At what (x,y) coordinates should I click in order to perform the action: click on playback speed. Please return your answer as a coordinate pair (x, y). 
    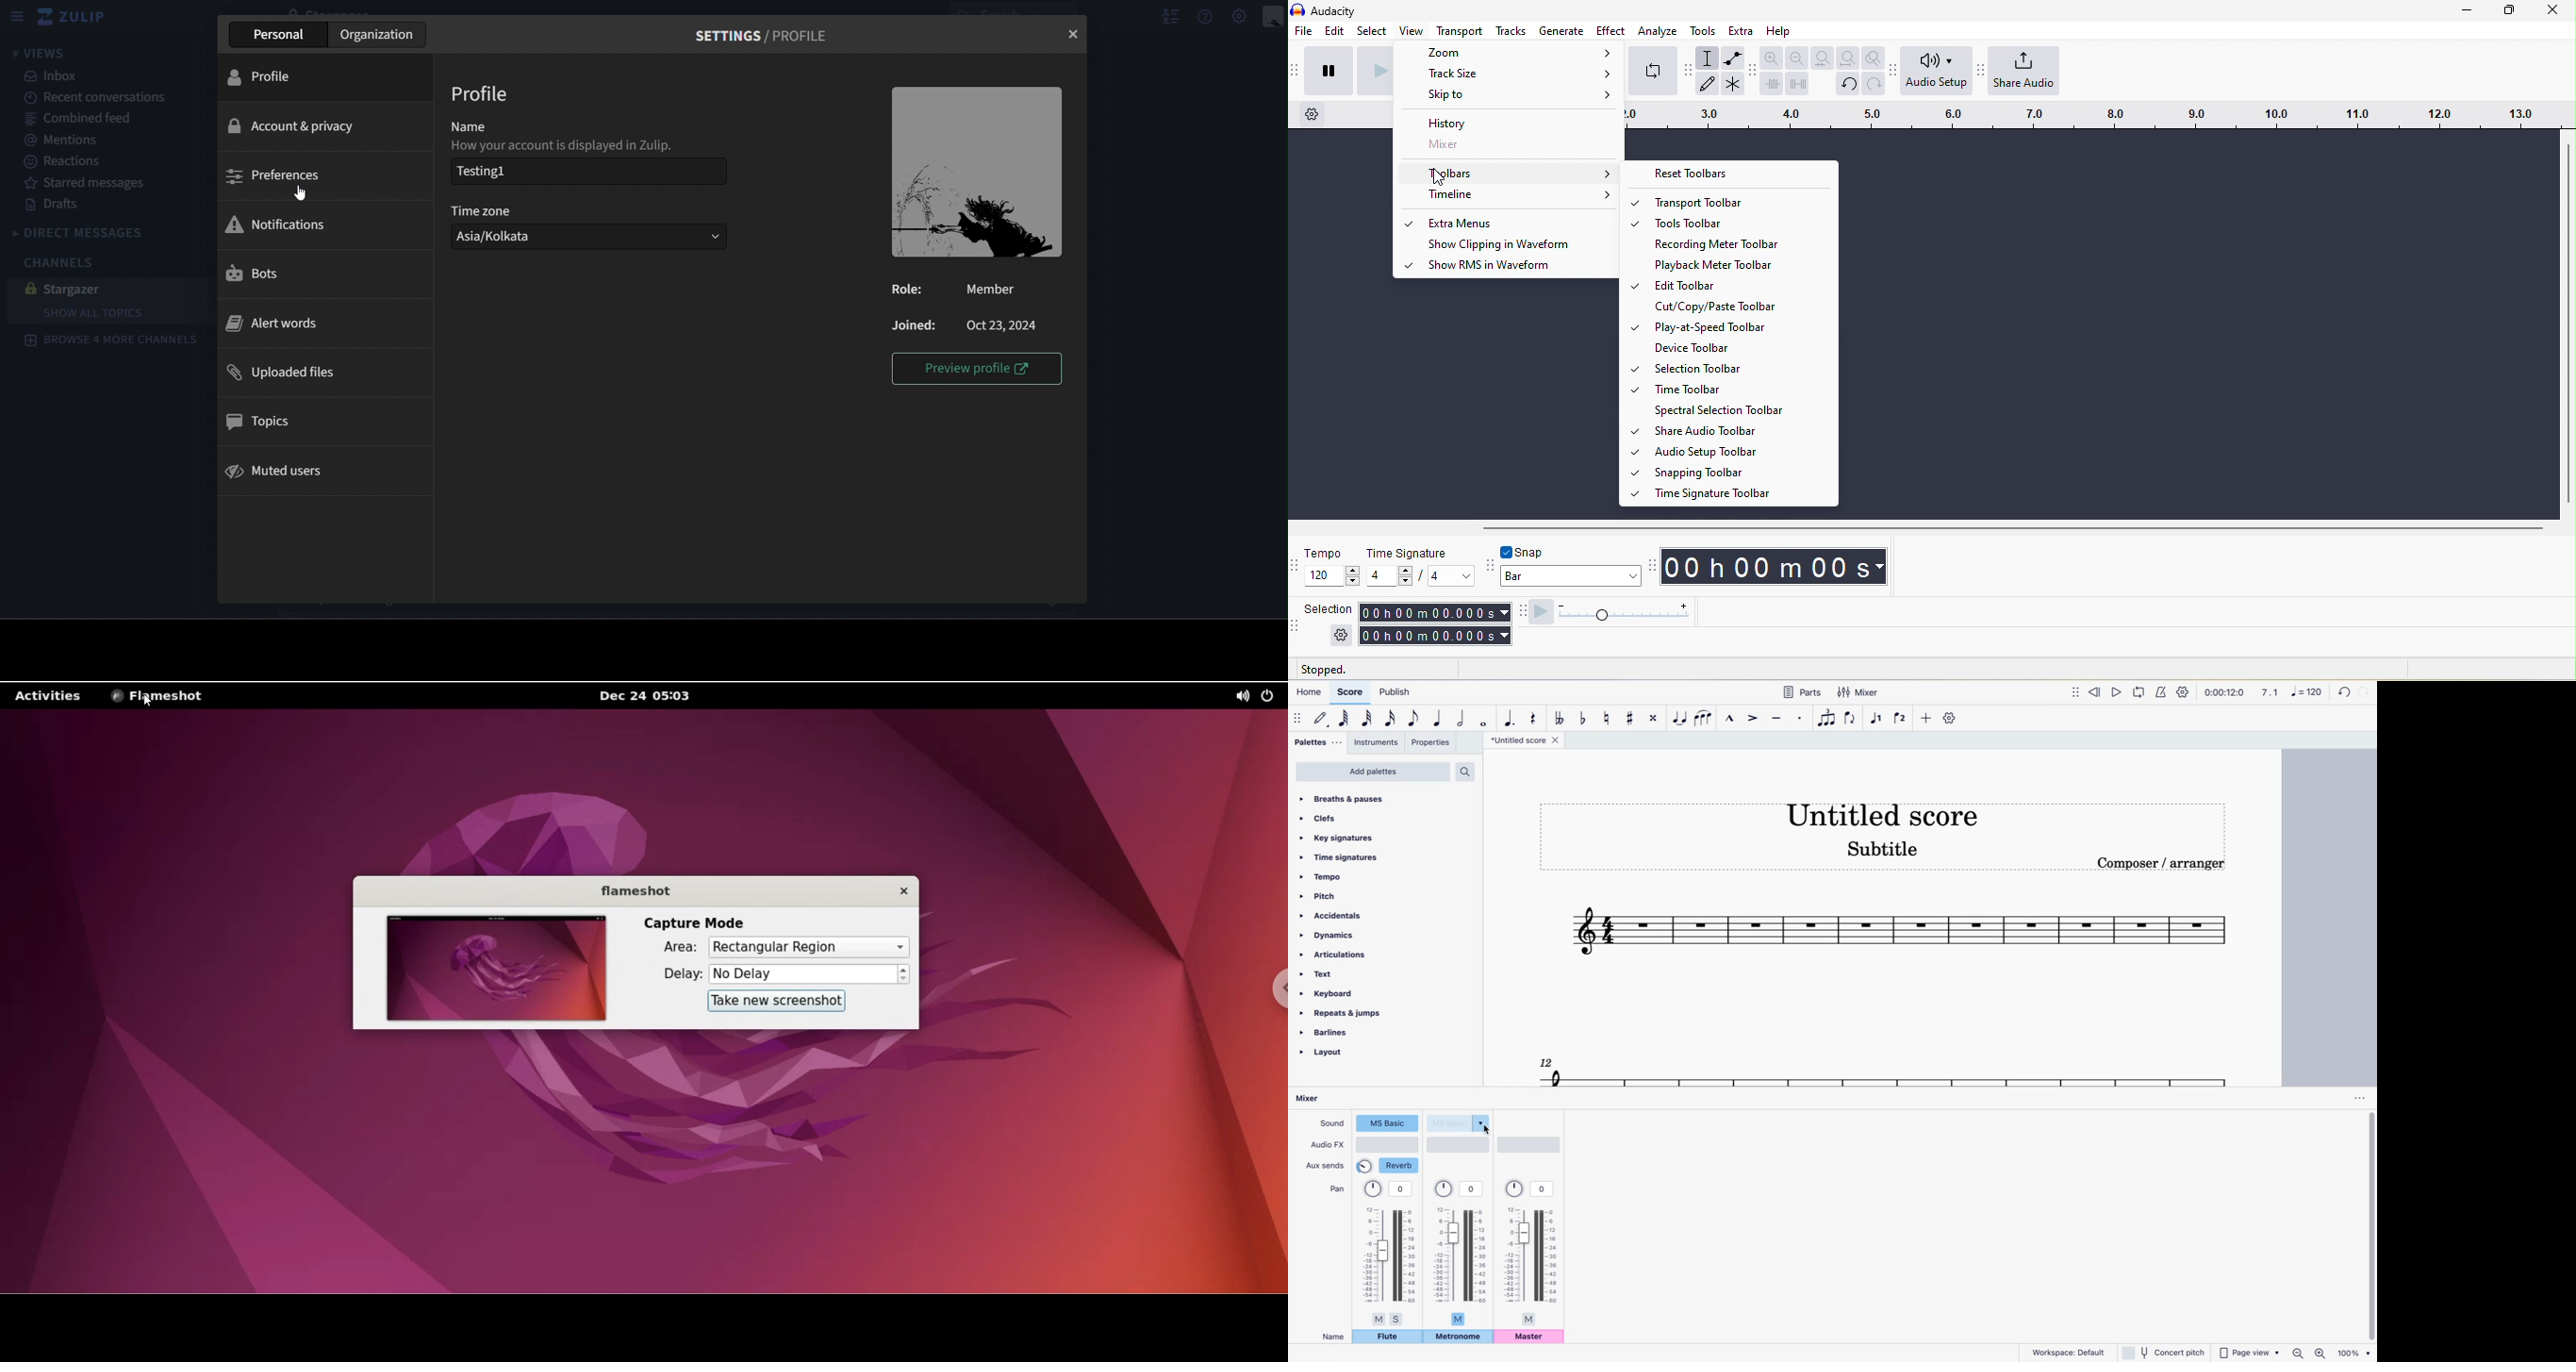
    Looking at the image, I should click on (1623, 613).